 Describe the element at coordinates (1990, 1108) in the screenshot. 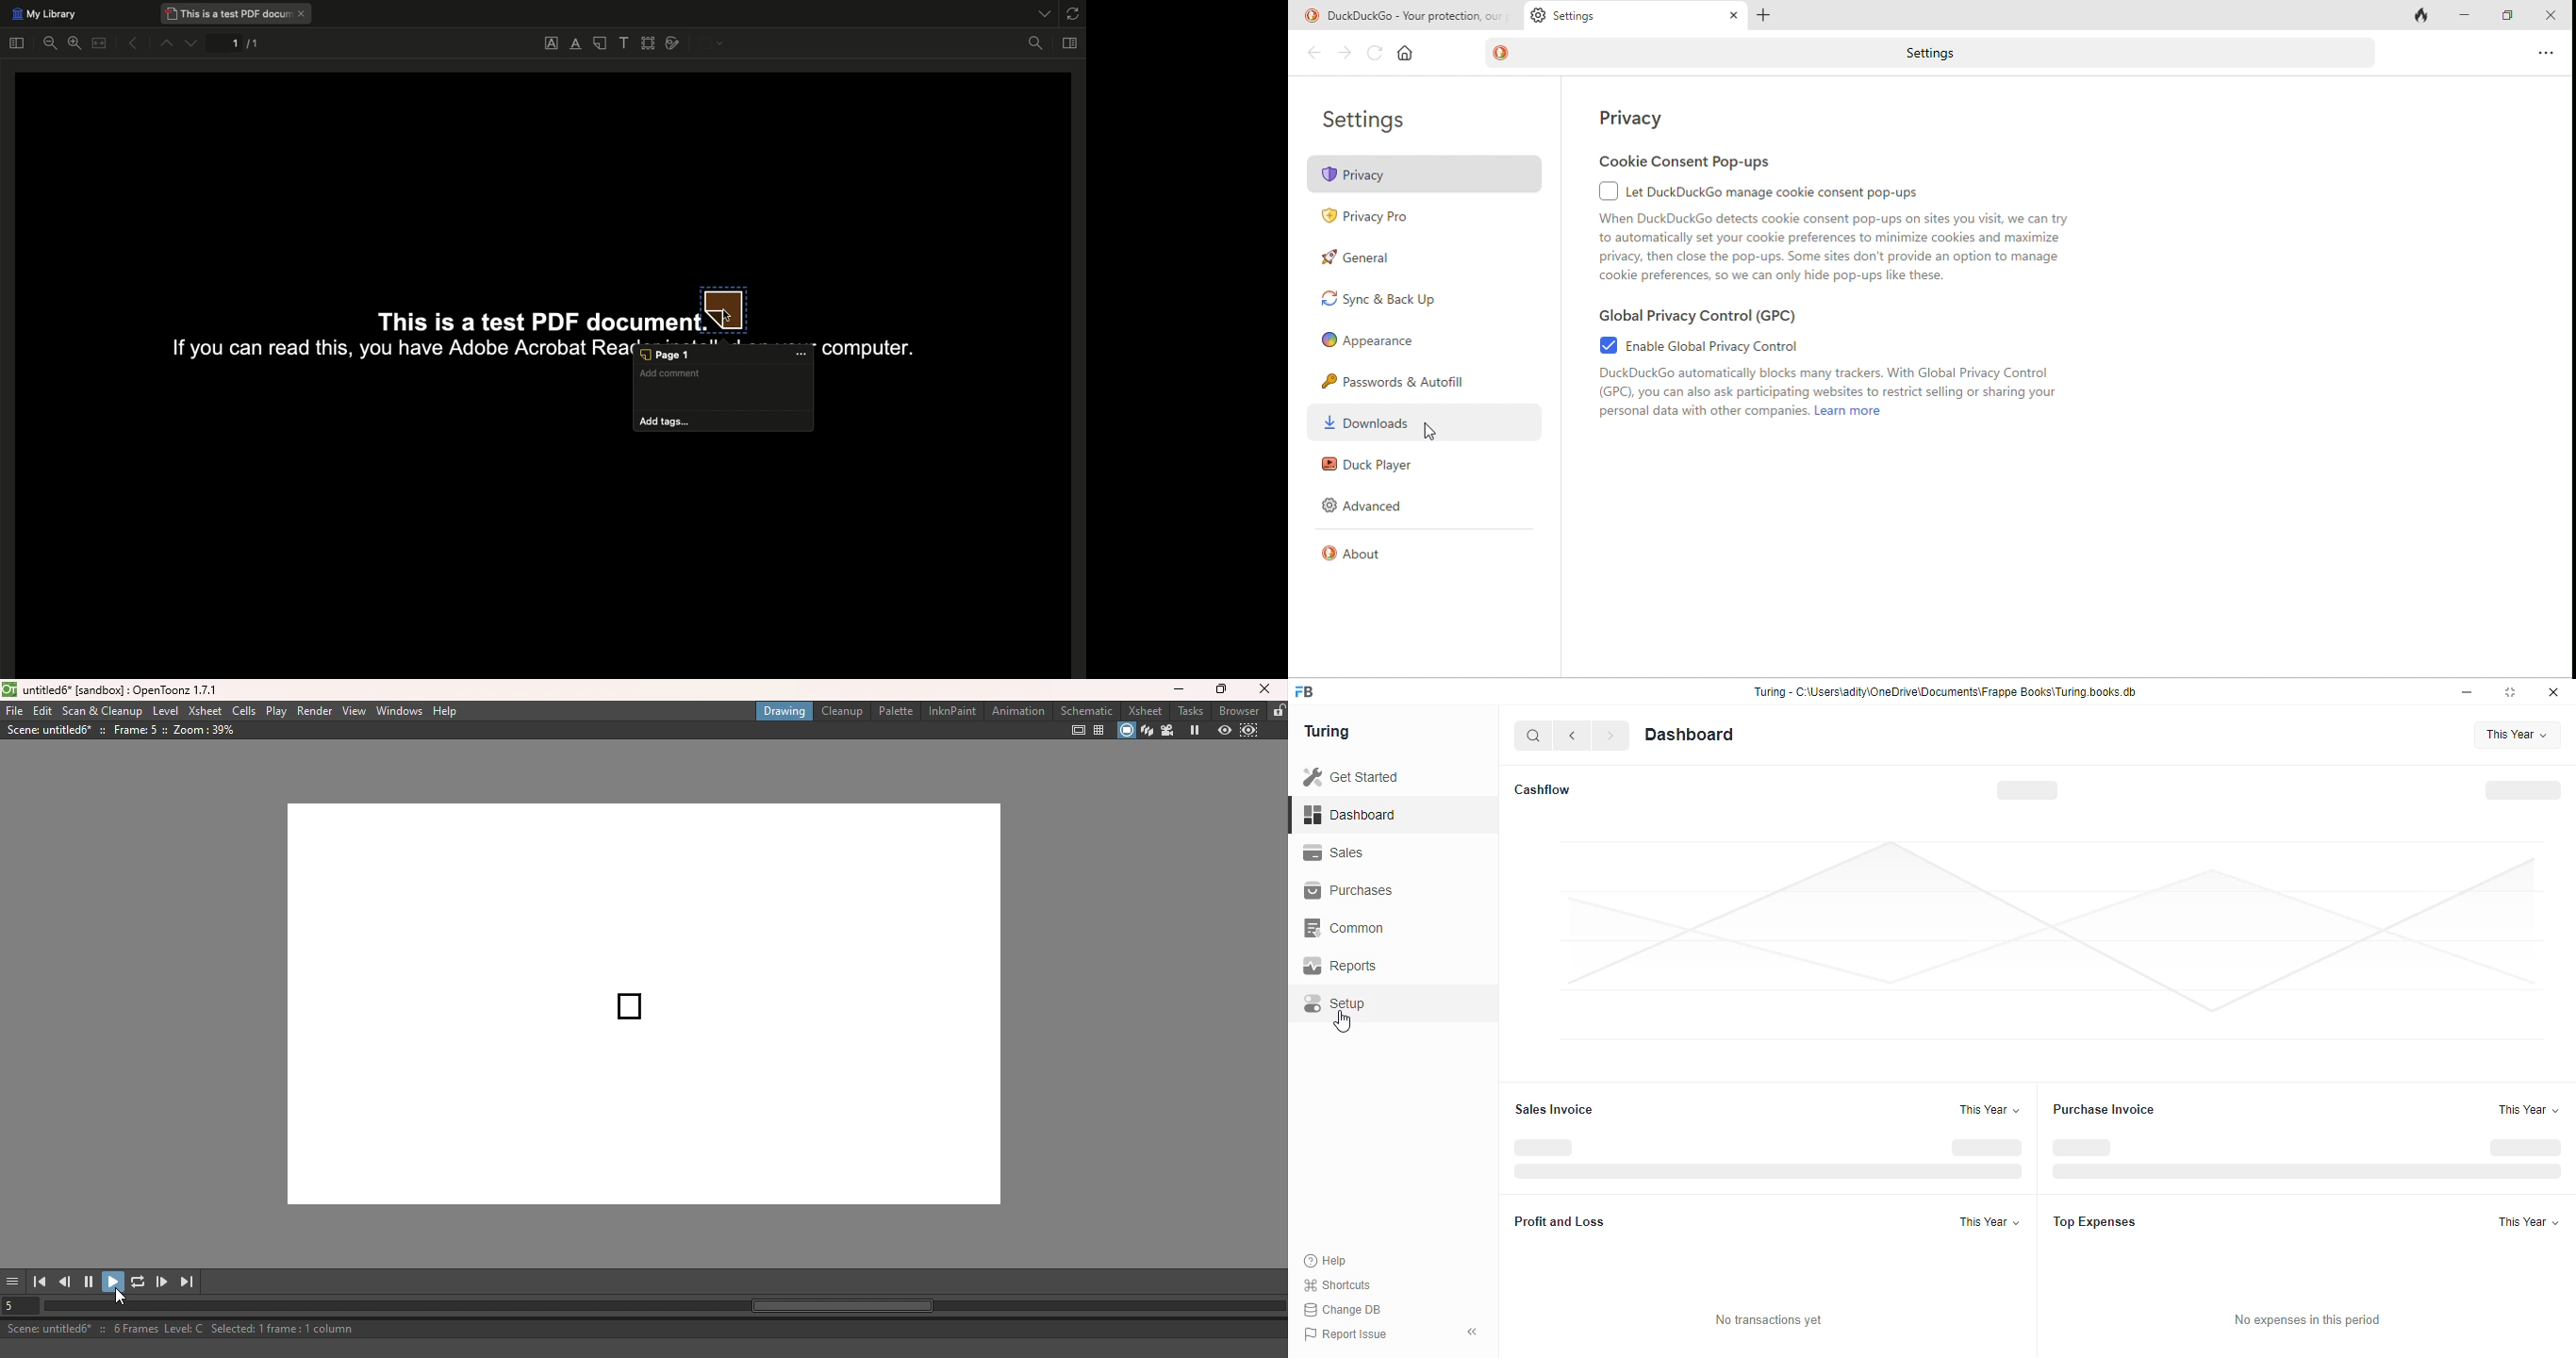

I see `This Year ` at that location.